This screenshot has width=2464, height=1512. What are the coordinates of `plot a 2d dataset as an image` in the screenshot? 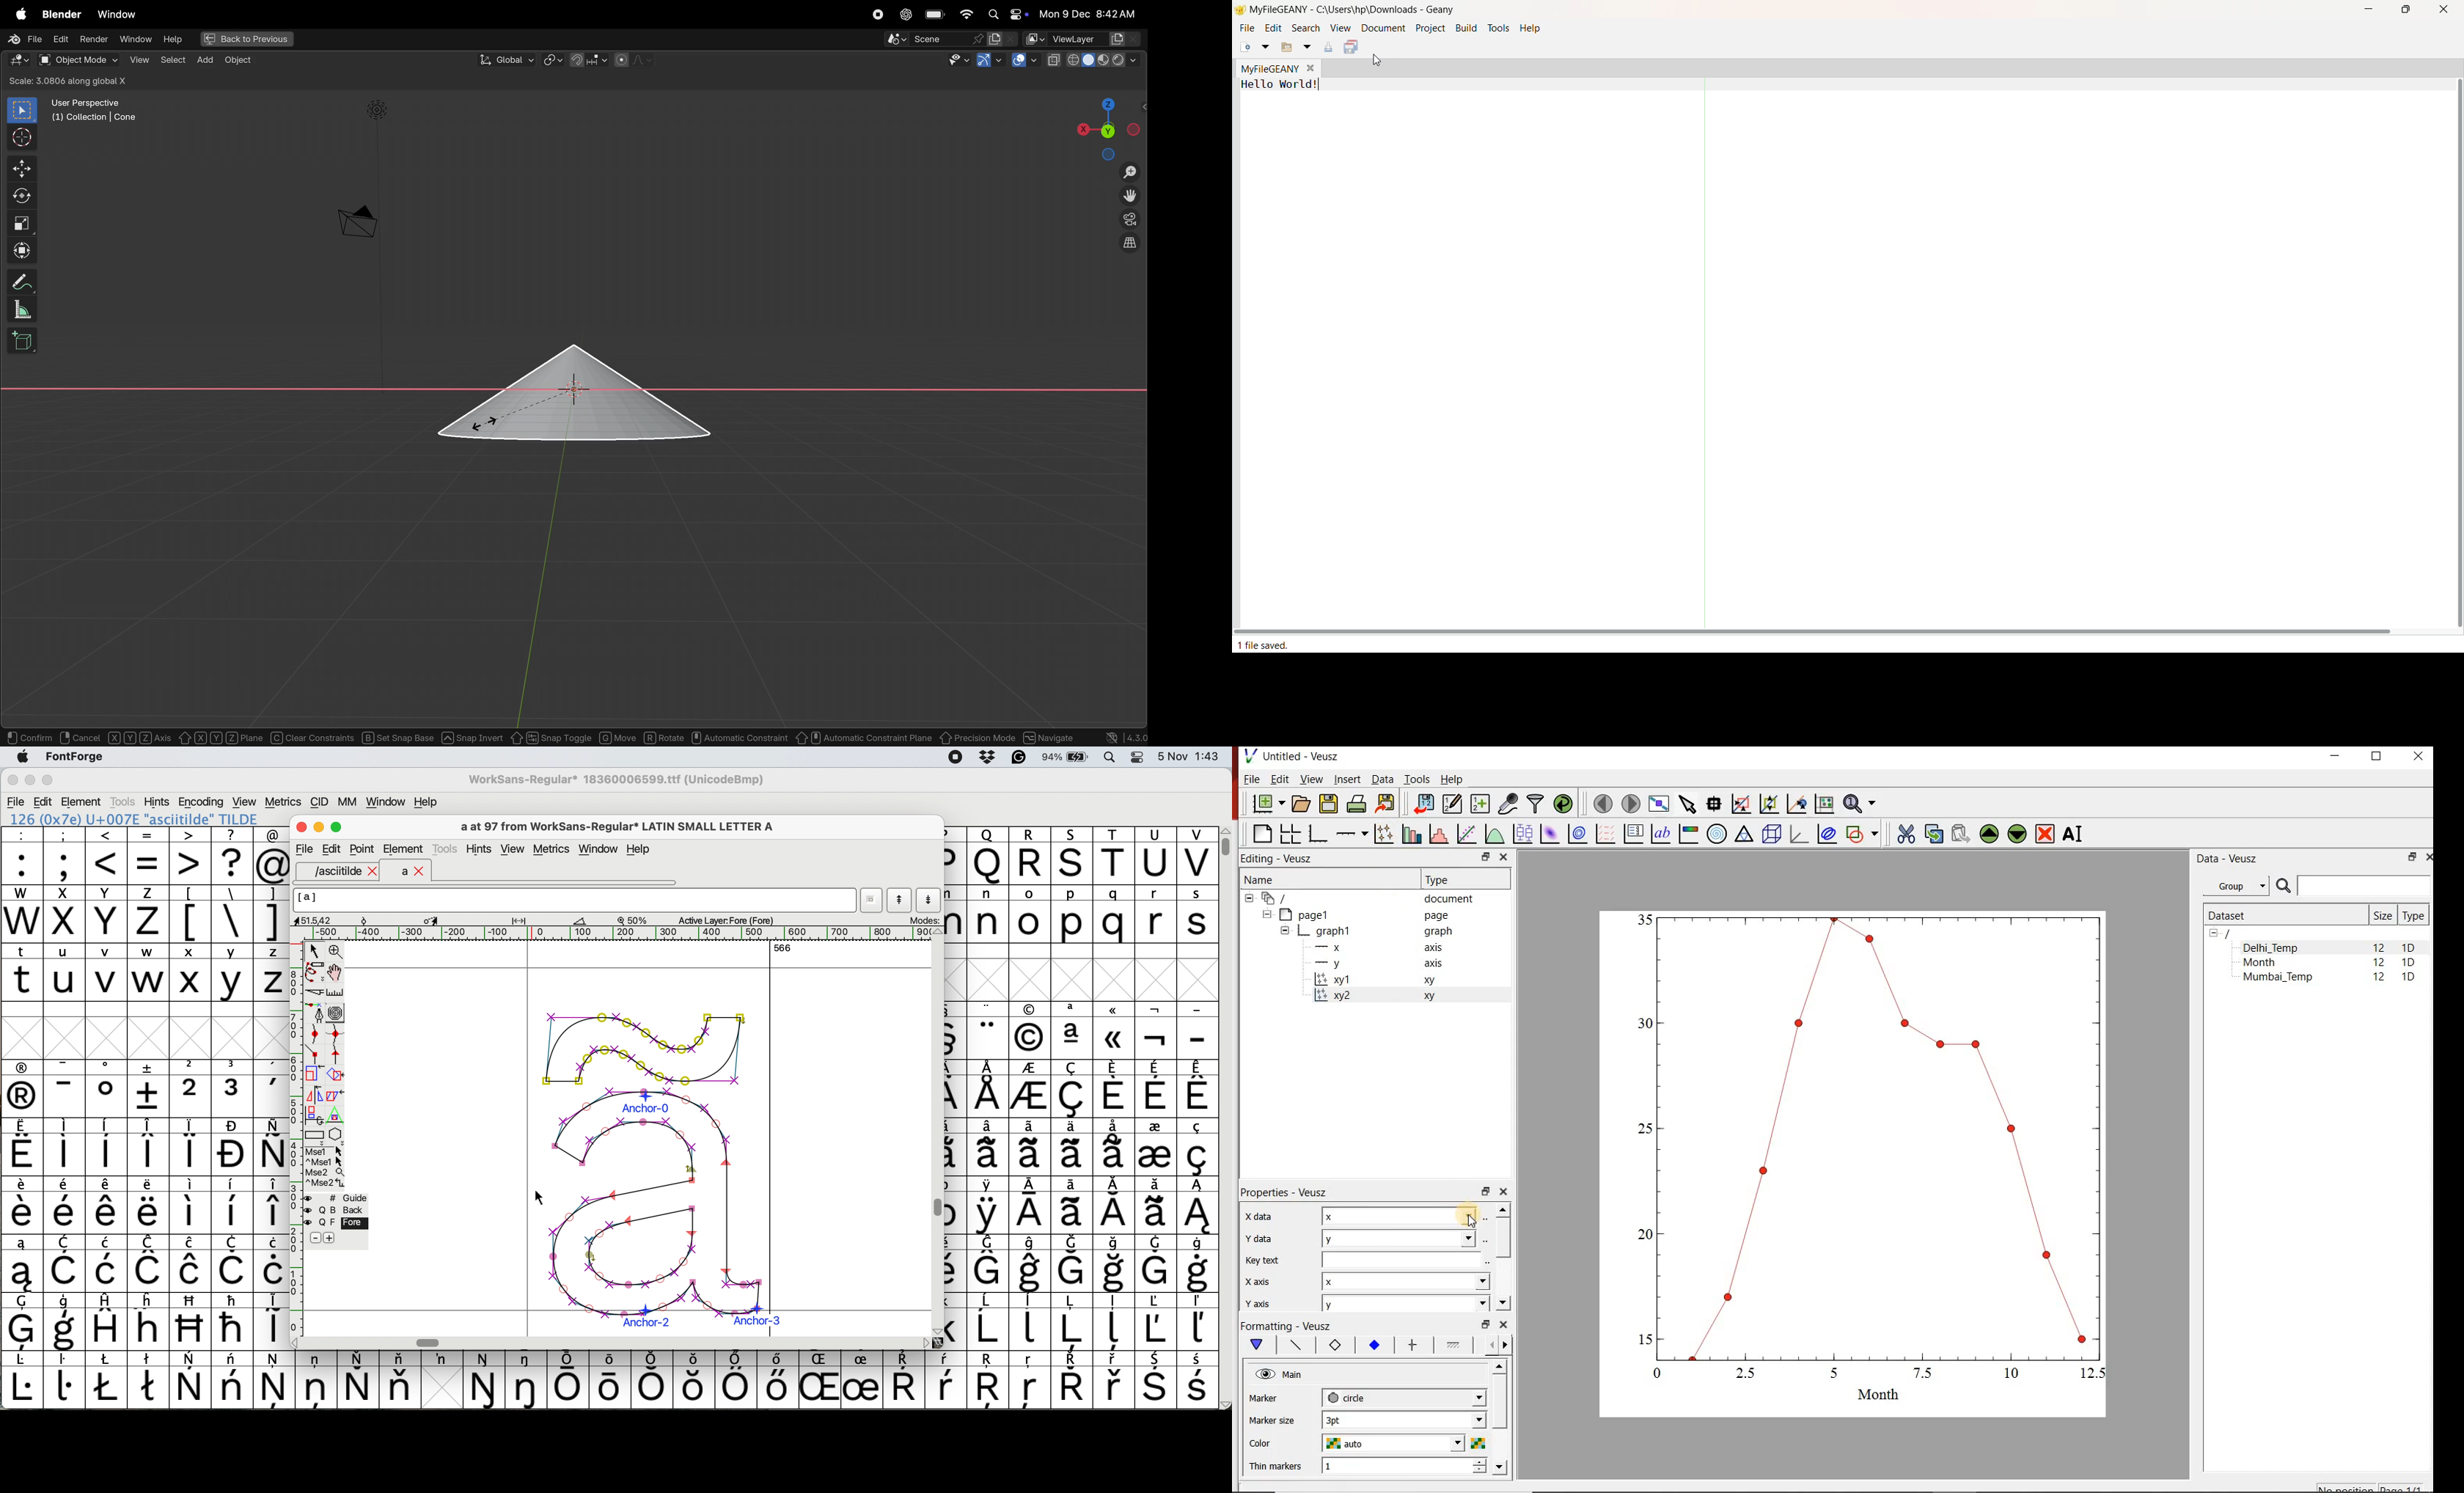 It's located at (1551, 834).